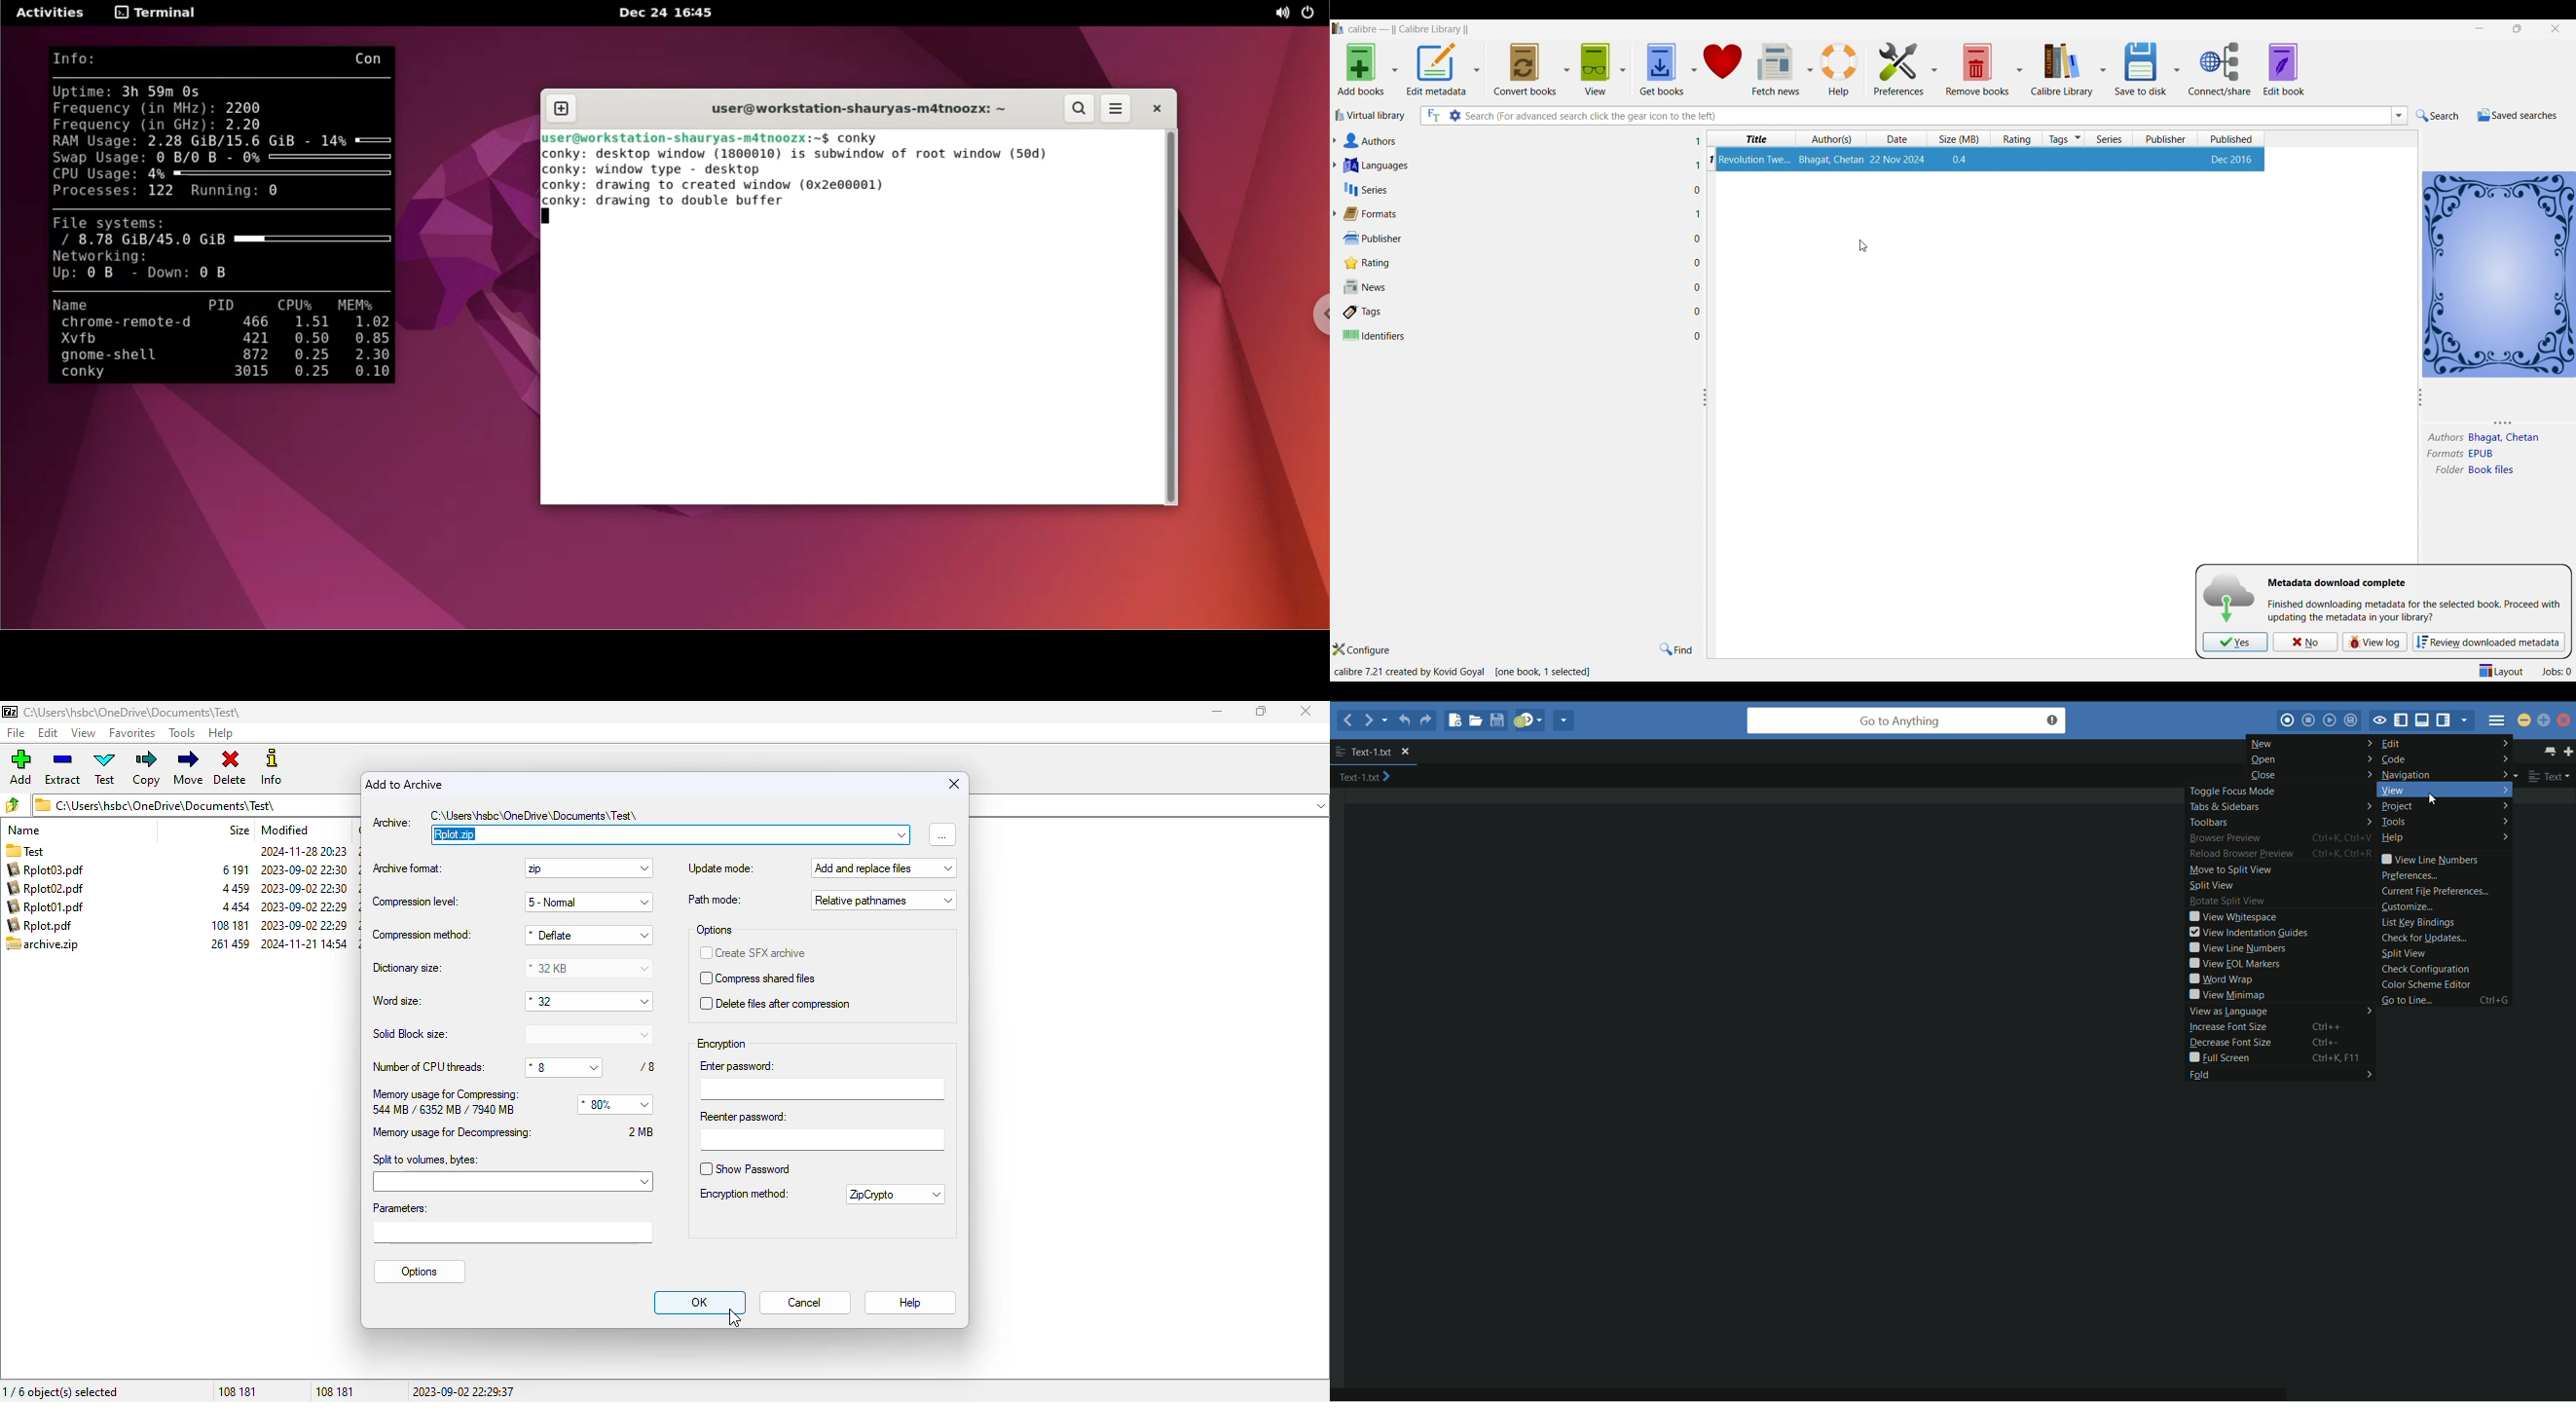 The width and height of the screenshot is (2576, 1428). I want to click on 0, so click(1698, 238).